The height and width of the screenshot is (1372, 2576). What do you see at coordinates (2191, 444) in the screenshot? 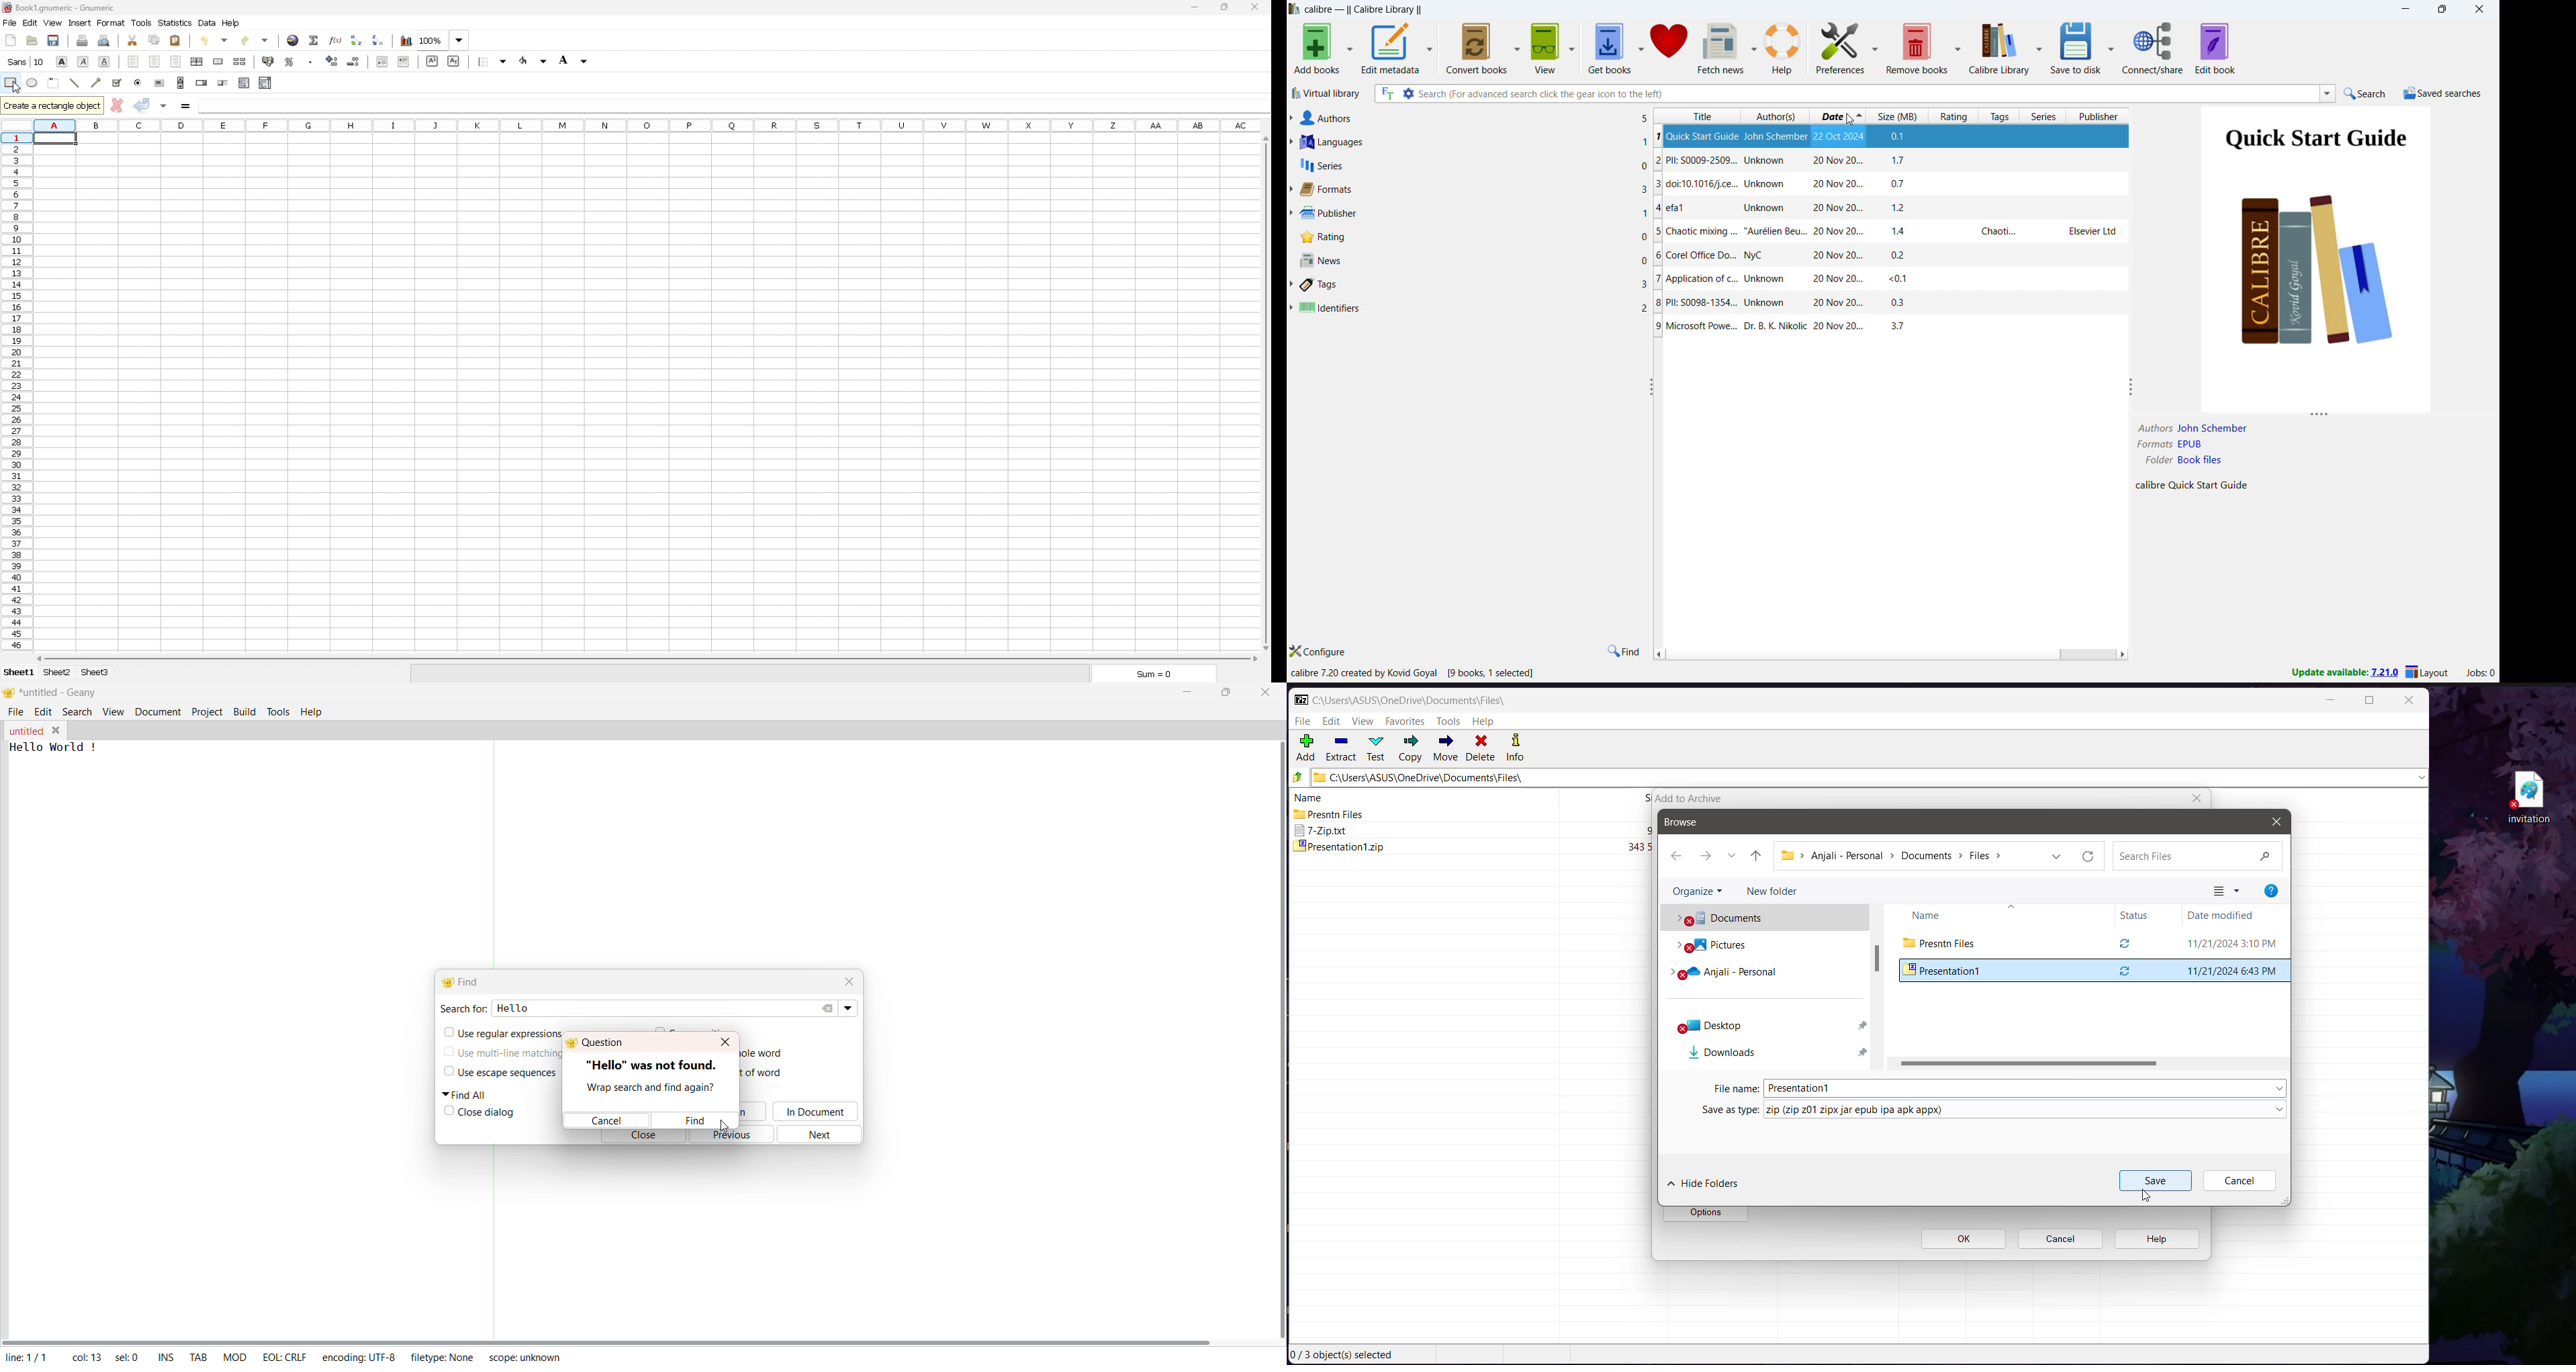
I see `EPUB` at bounding box center [2191, 444].